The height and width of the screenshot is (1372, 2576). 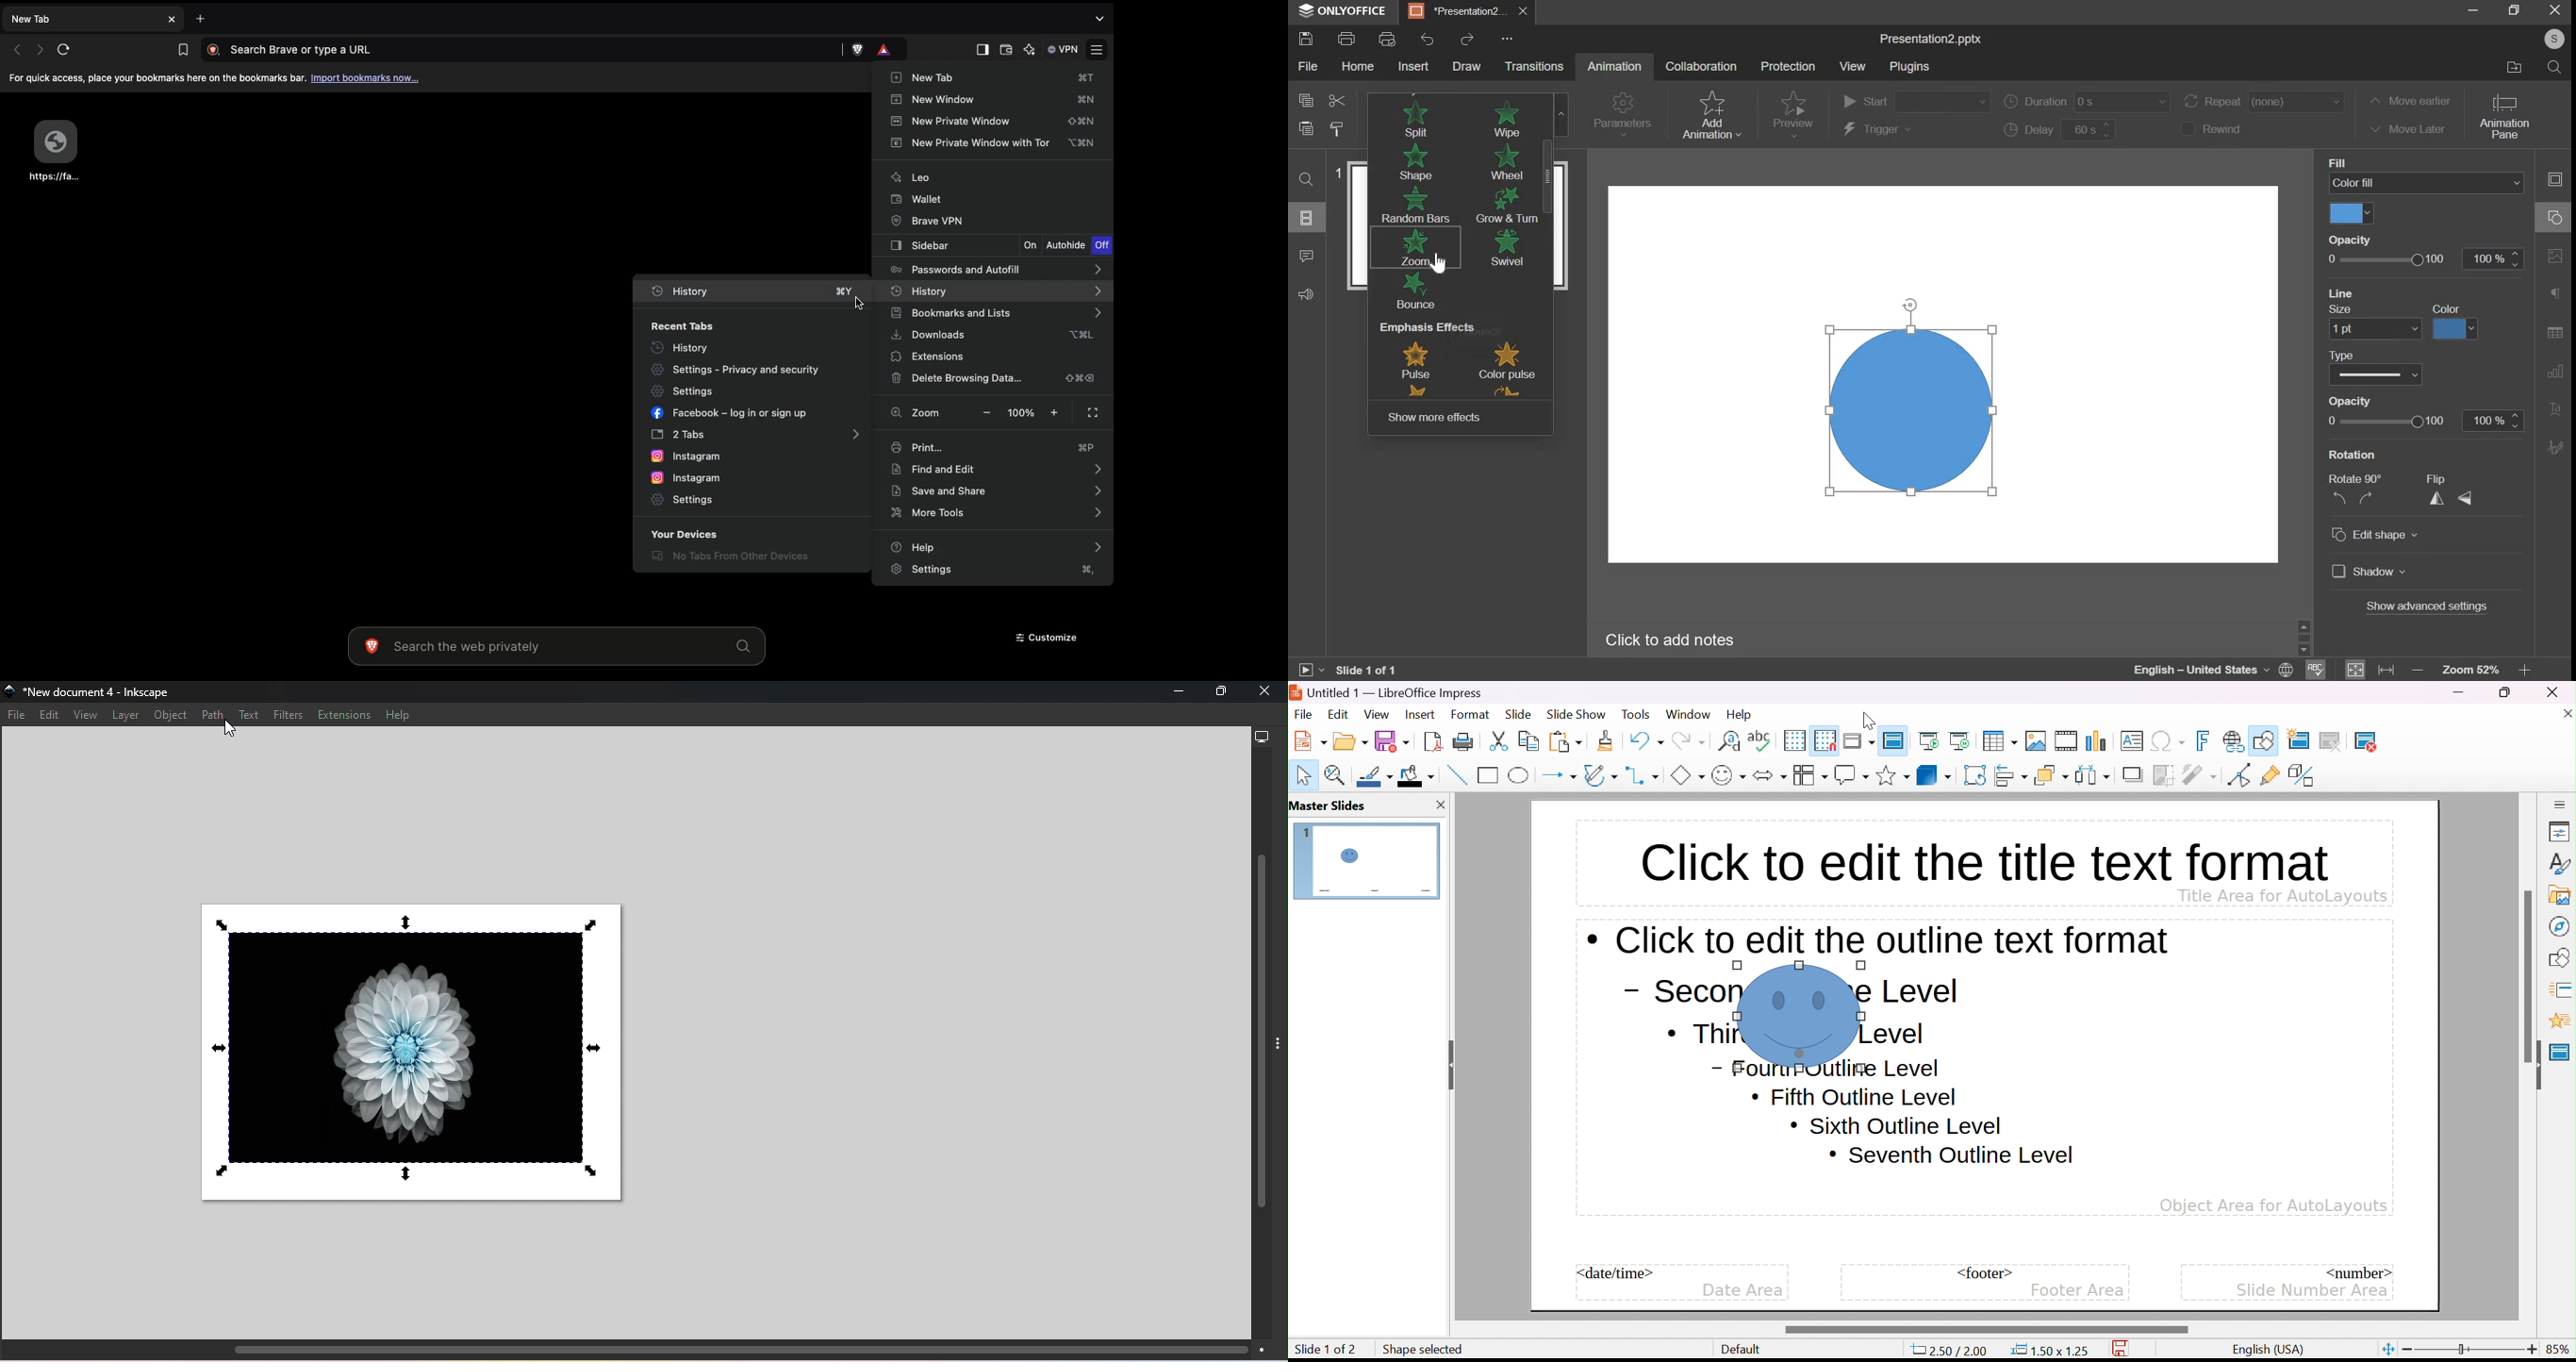 I want to click on block arrows, so click(x=1769, y=775).